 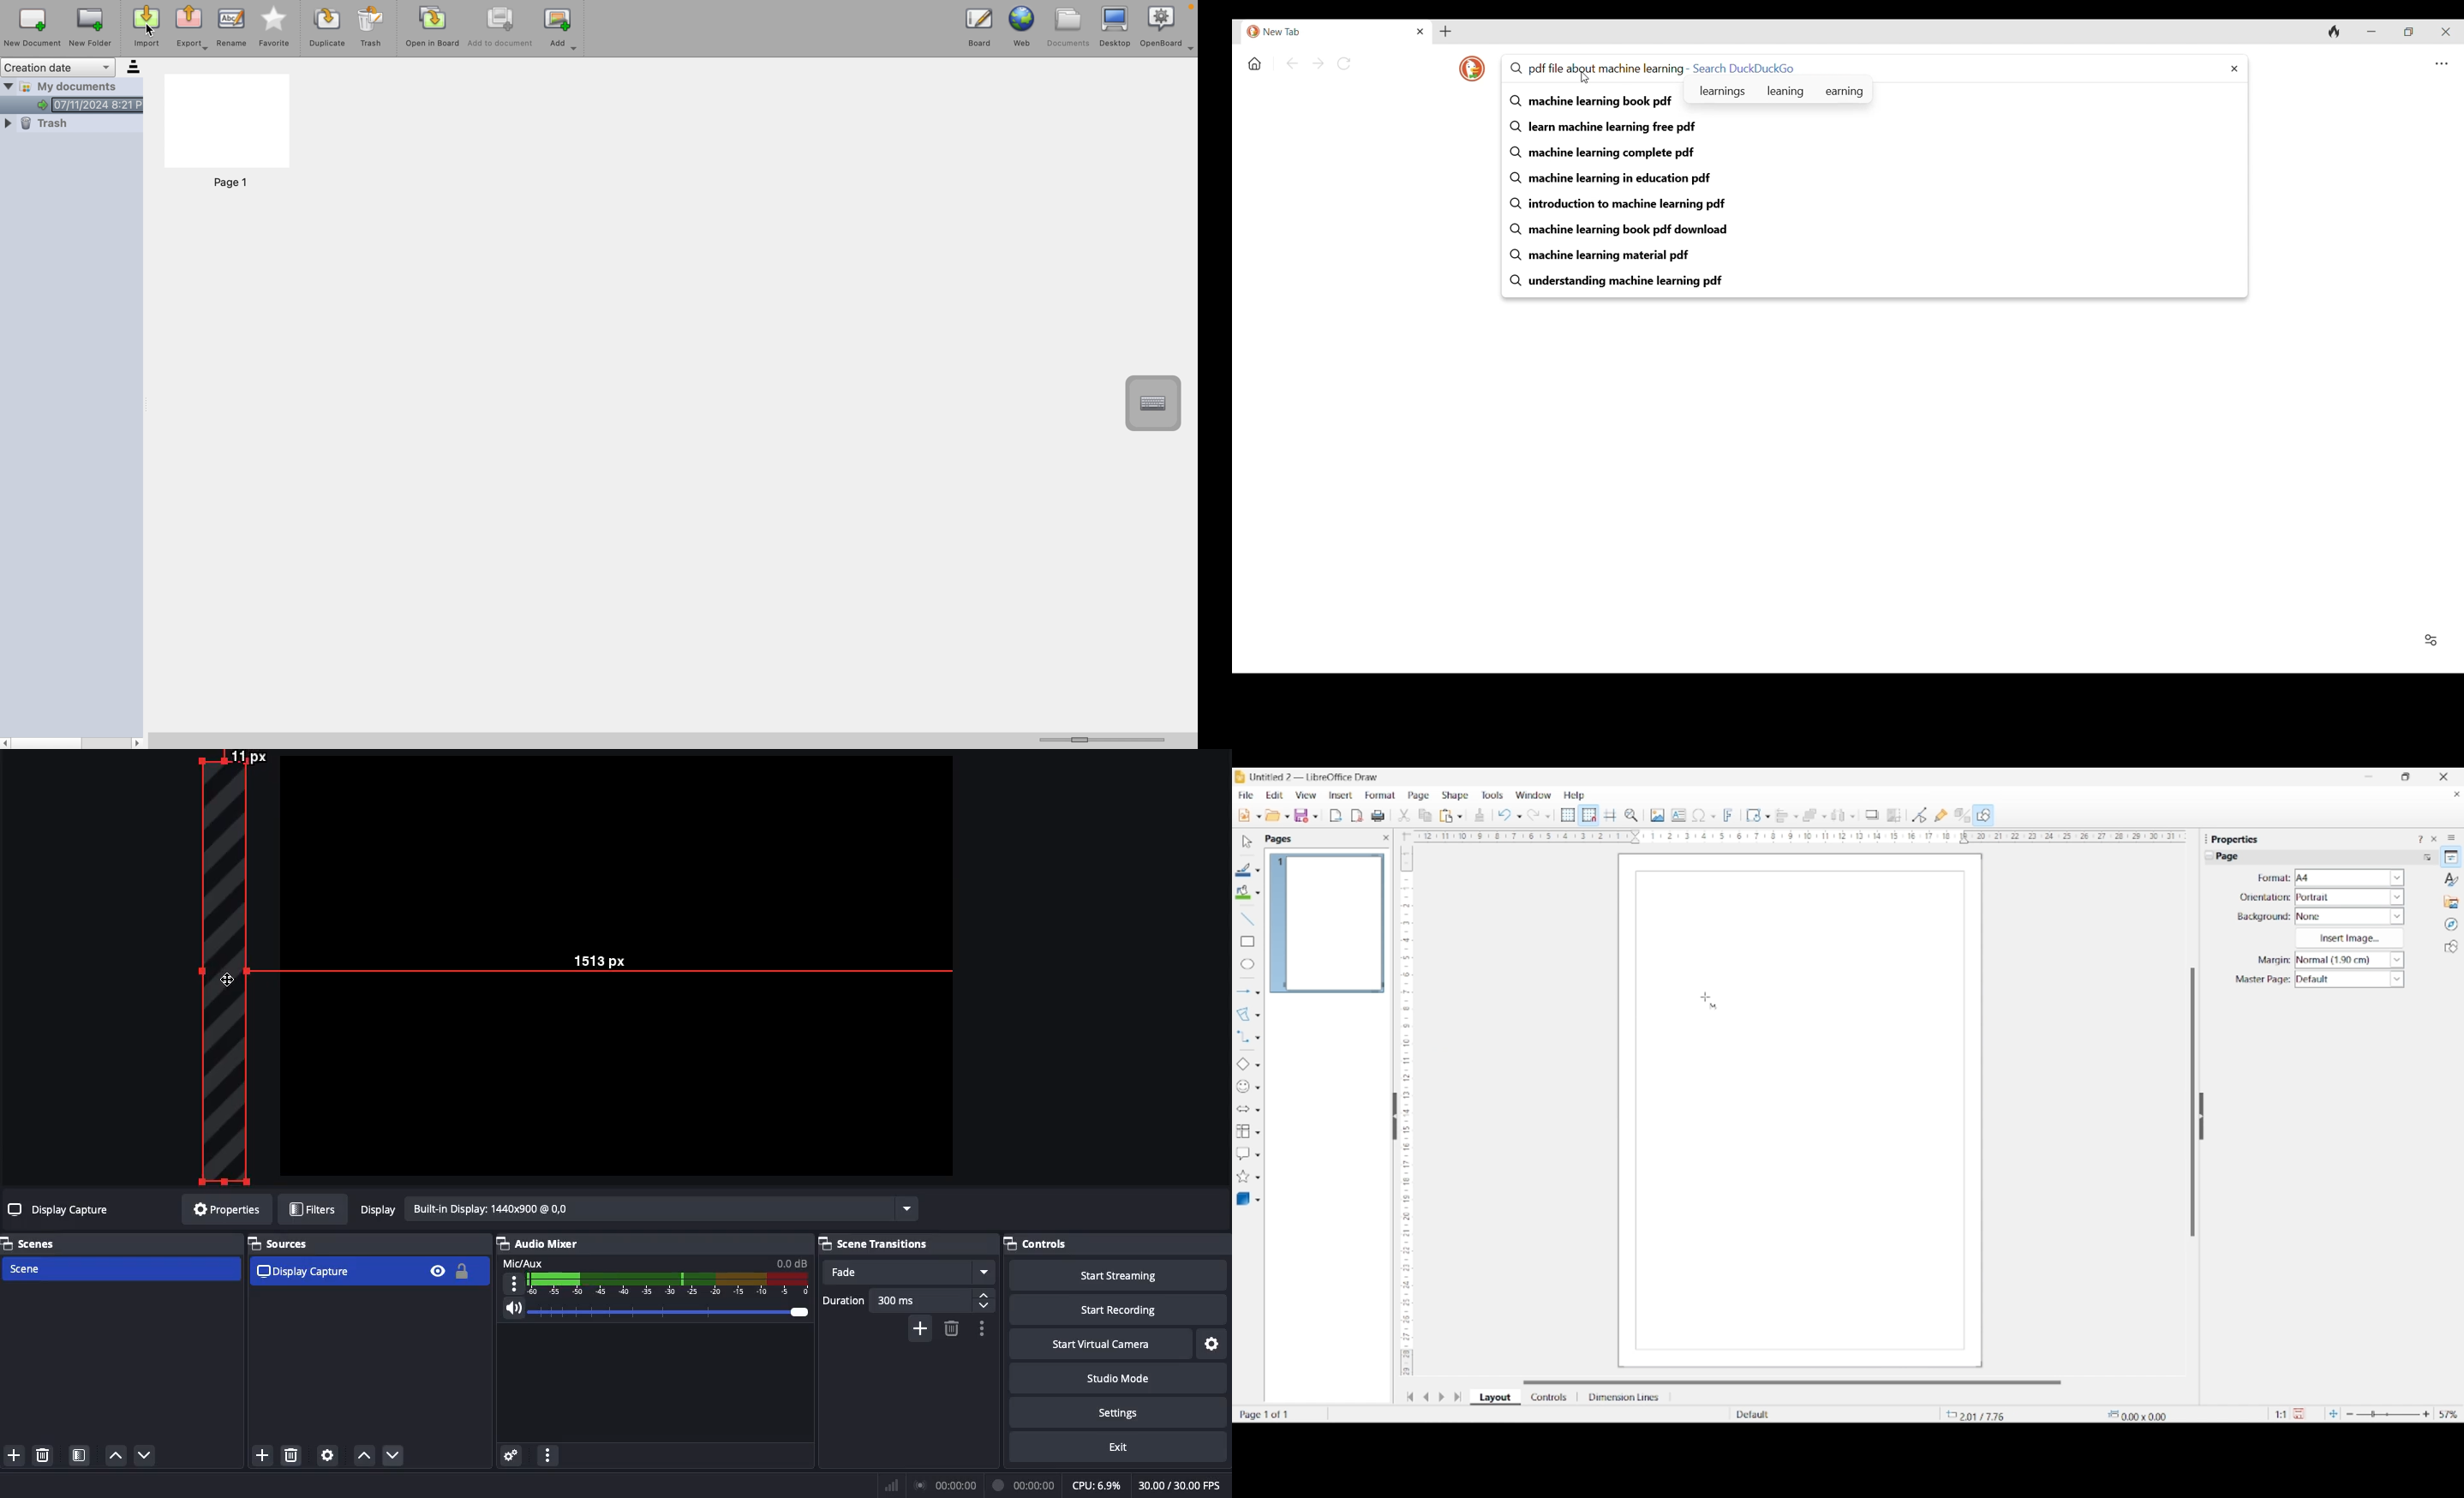 What do you see at coordinates (1258, 1133) in the screenshot?
I see `Flowchart options` at bounding box center [1258, 1133].